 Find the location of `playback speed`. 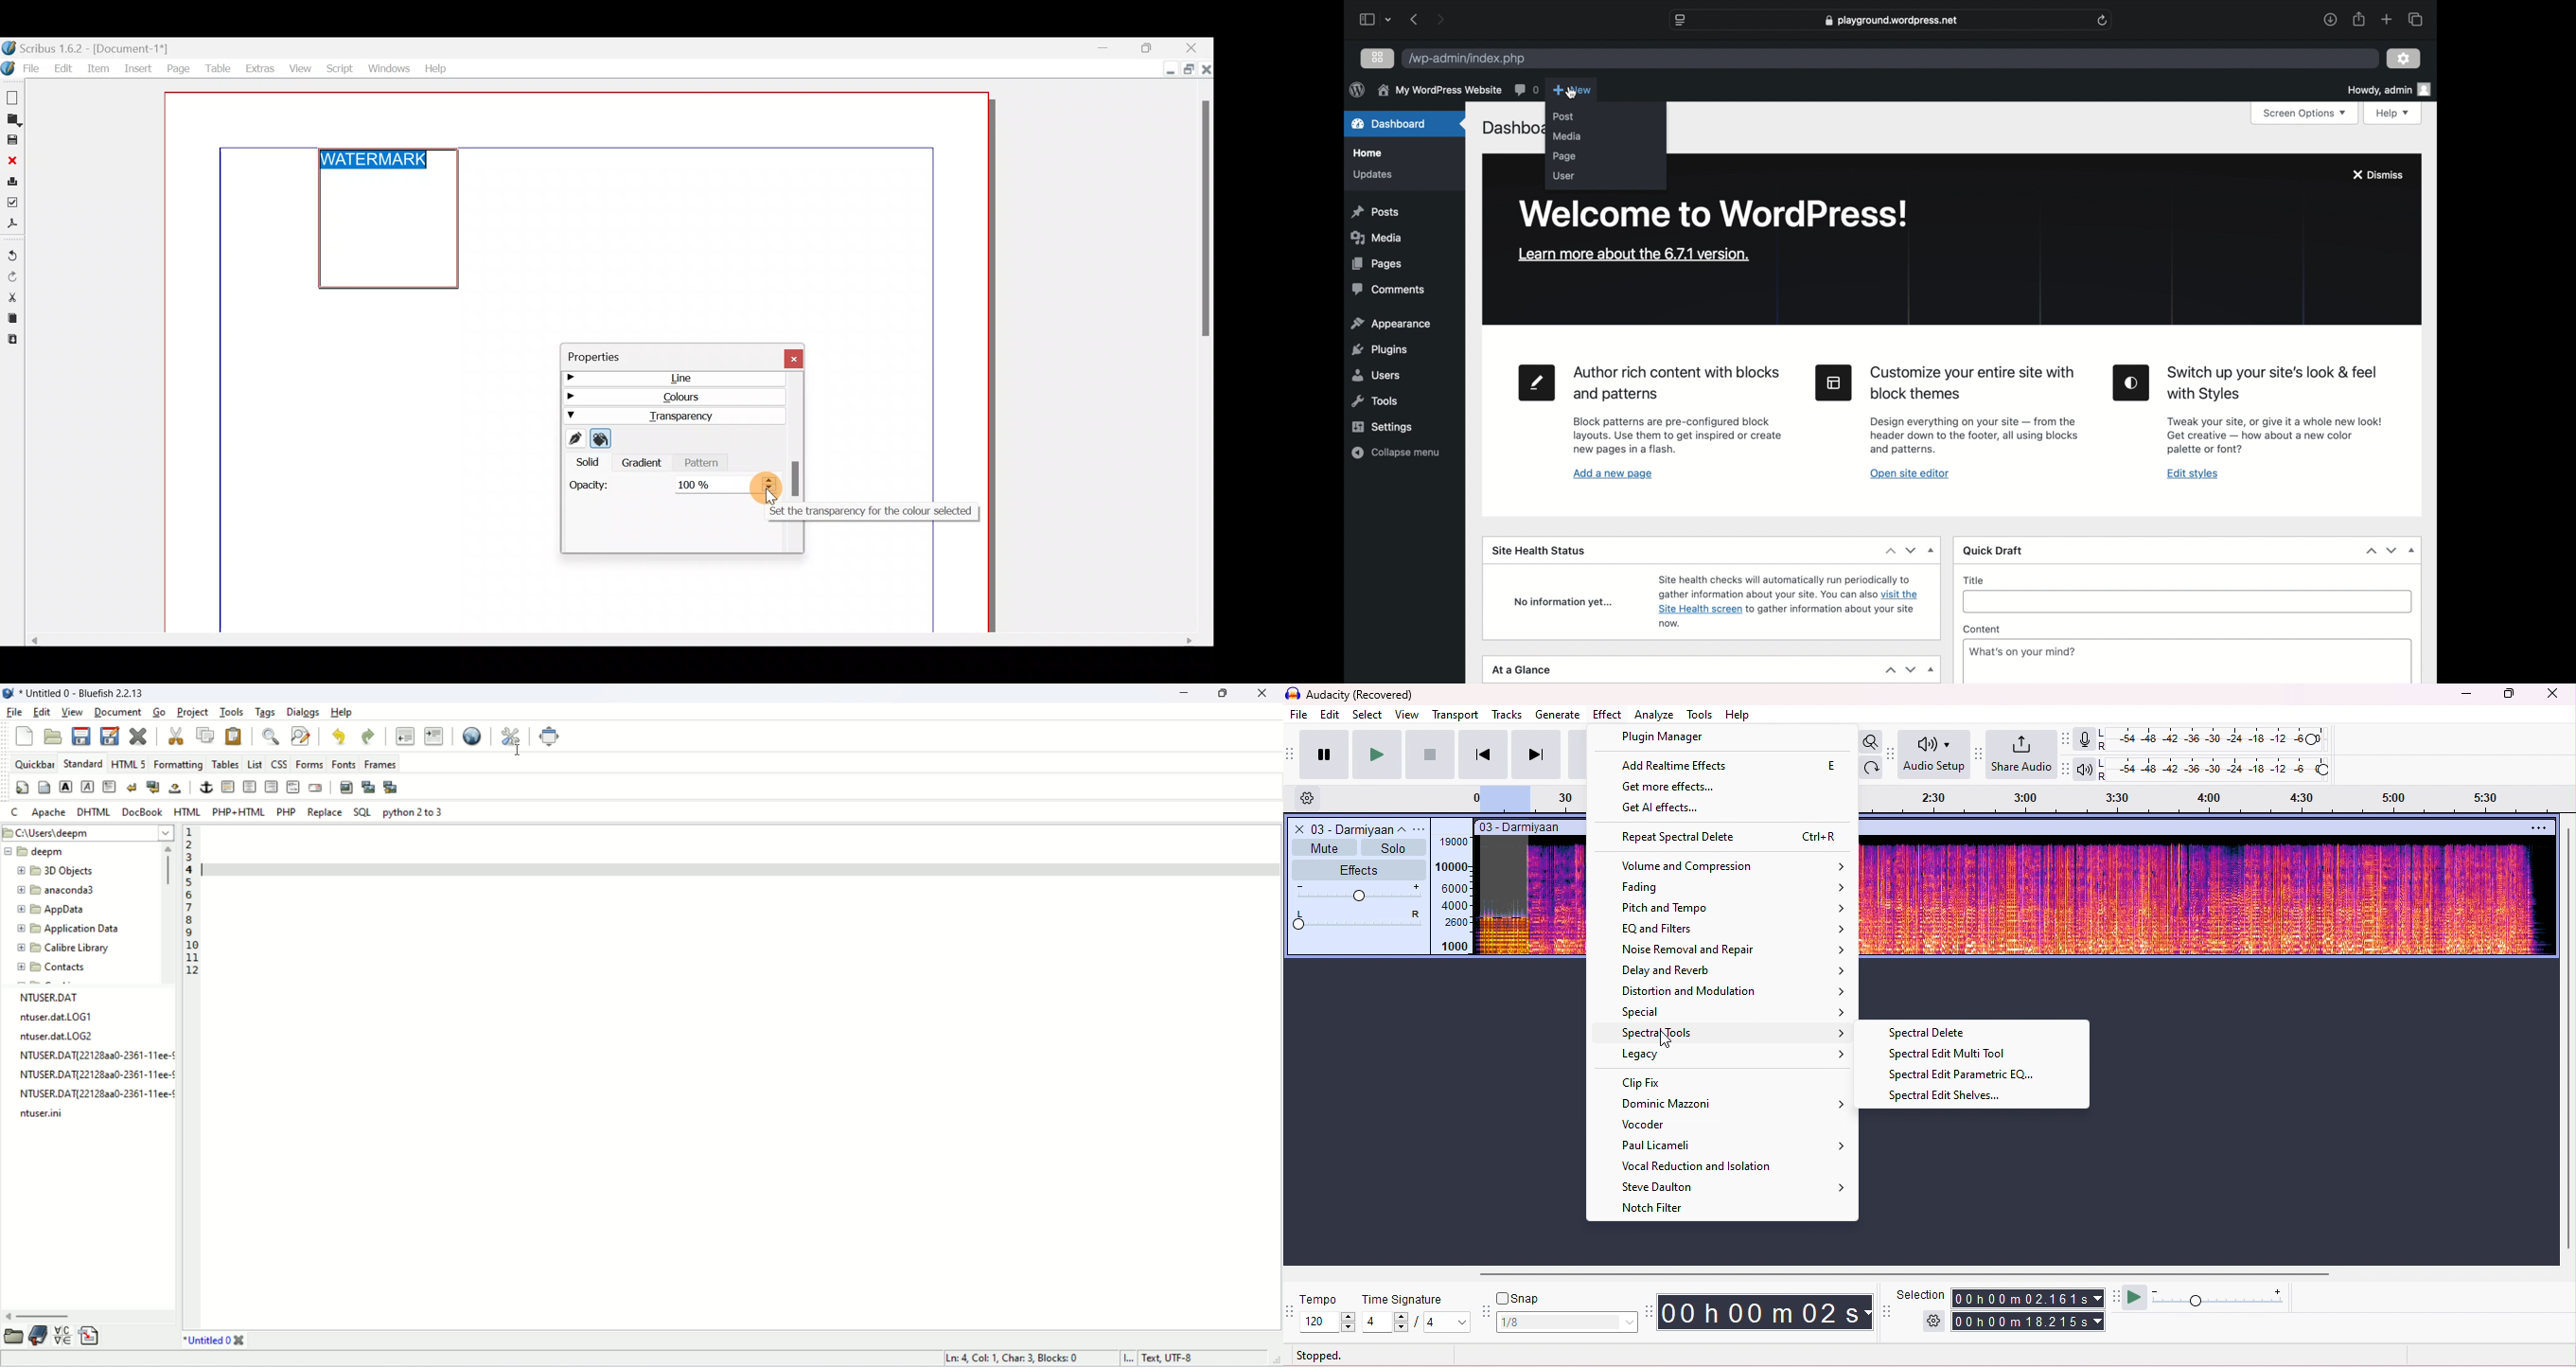

playback speed is located at coordinates (2218, 1297).